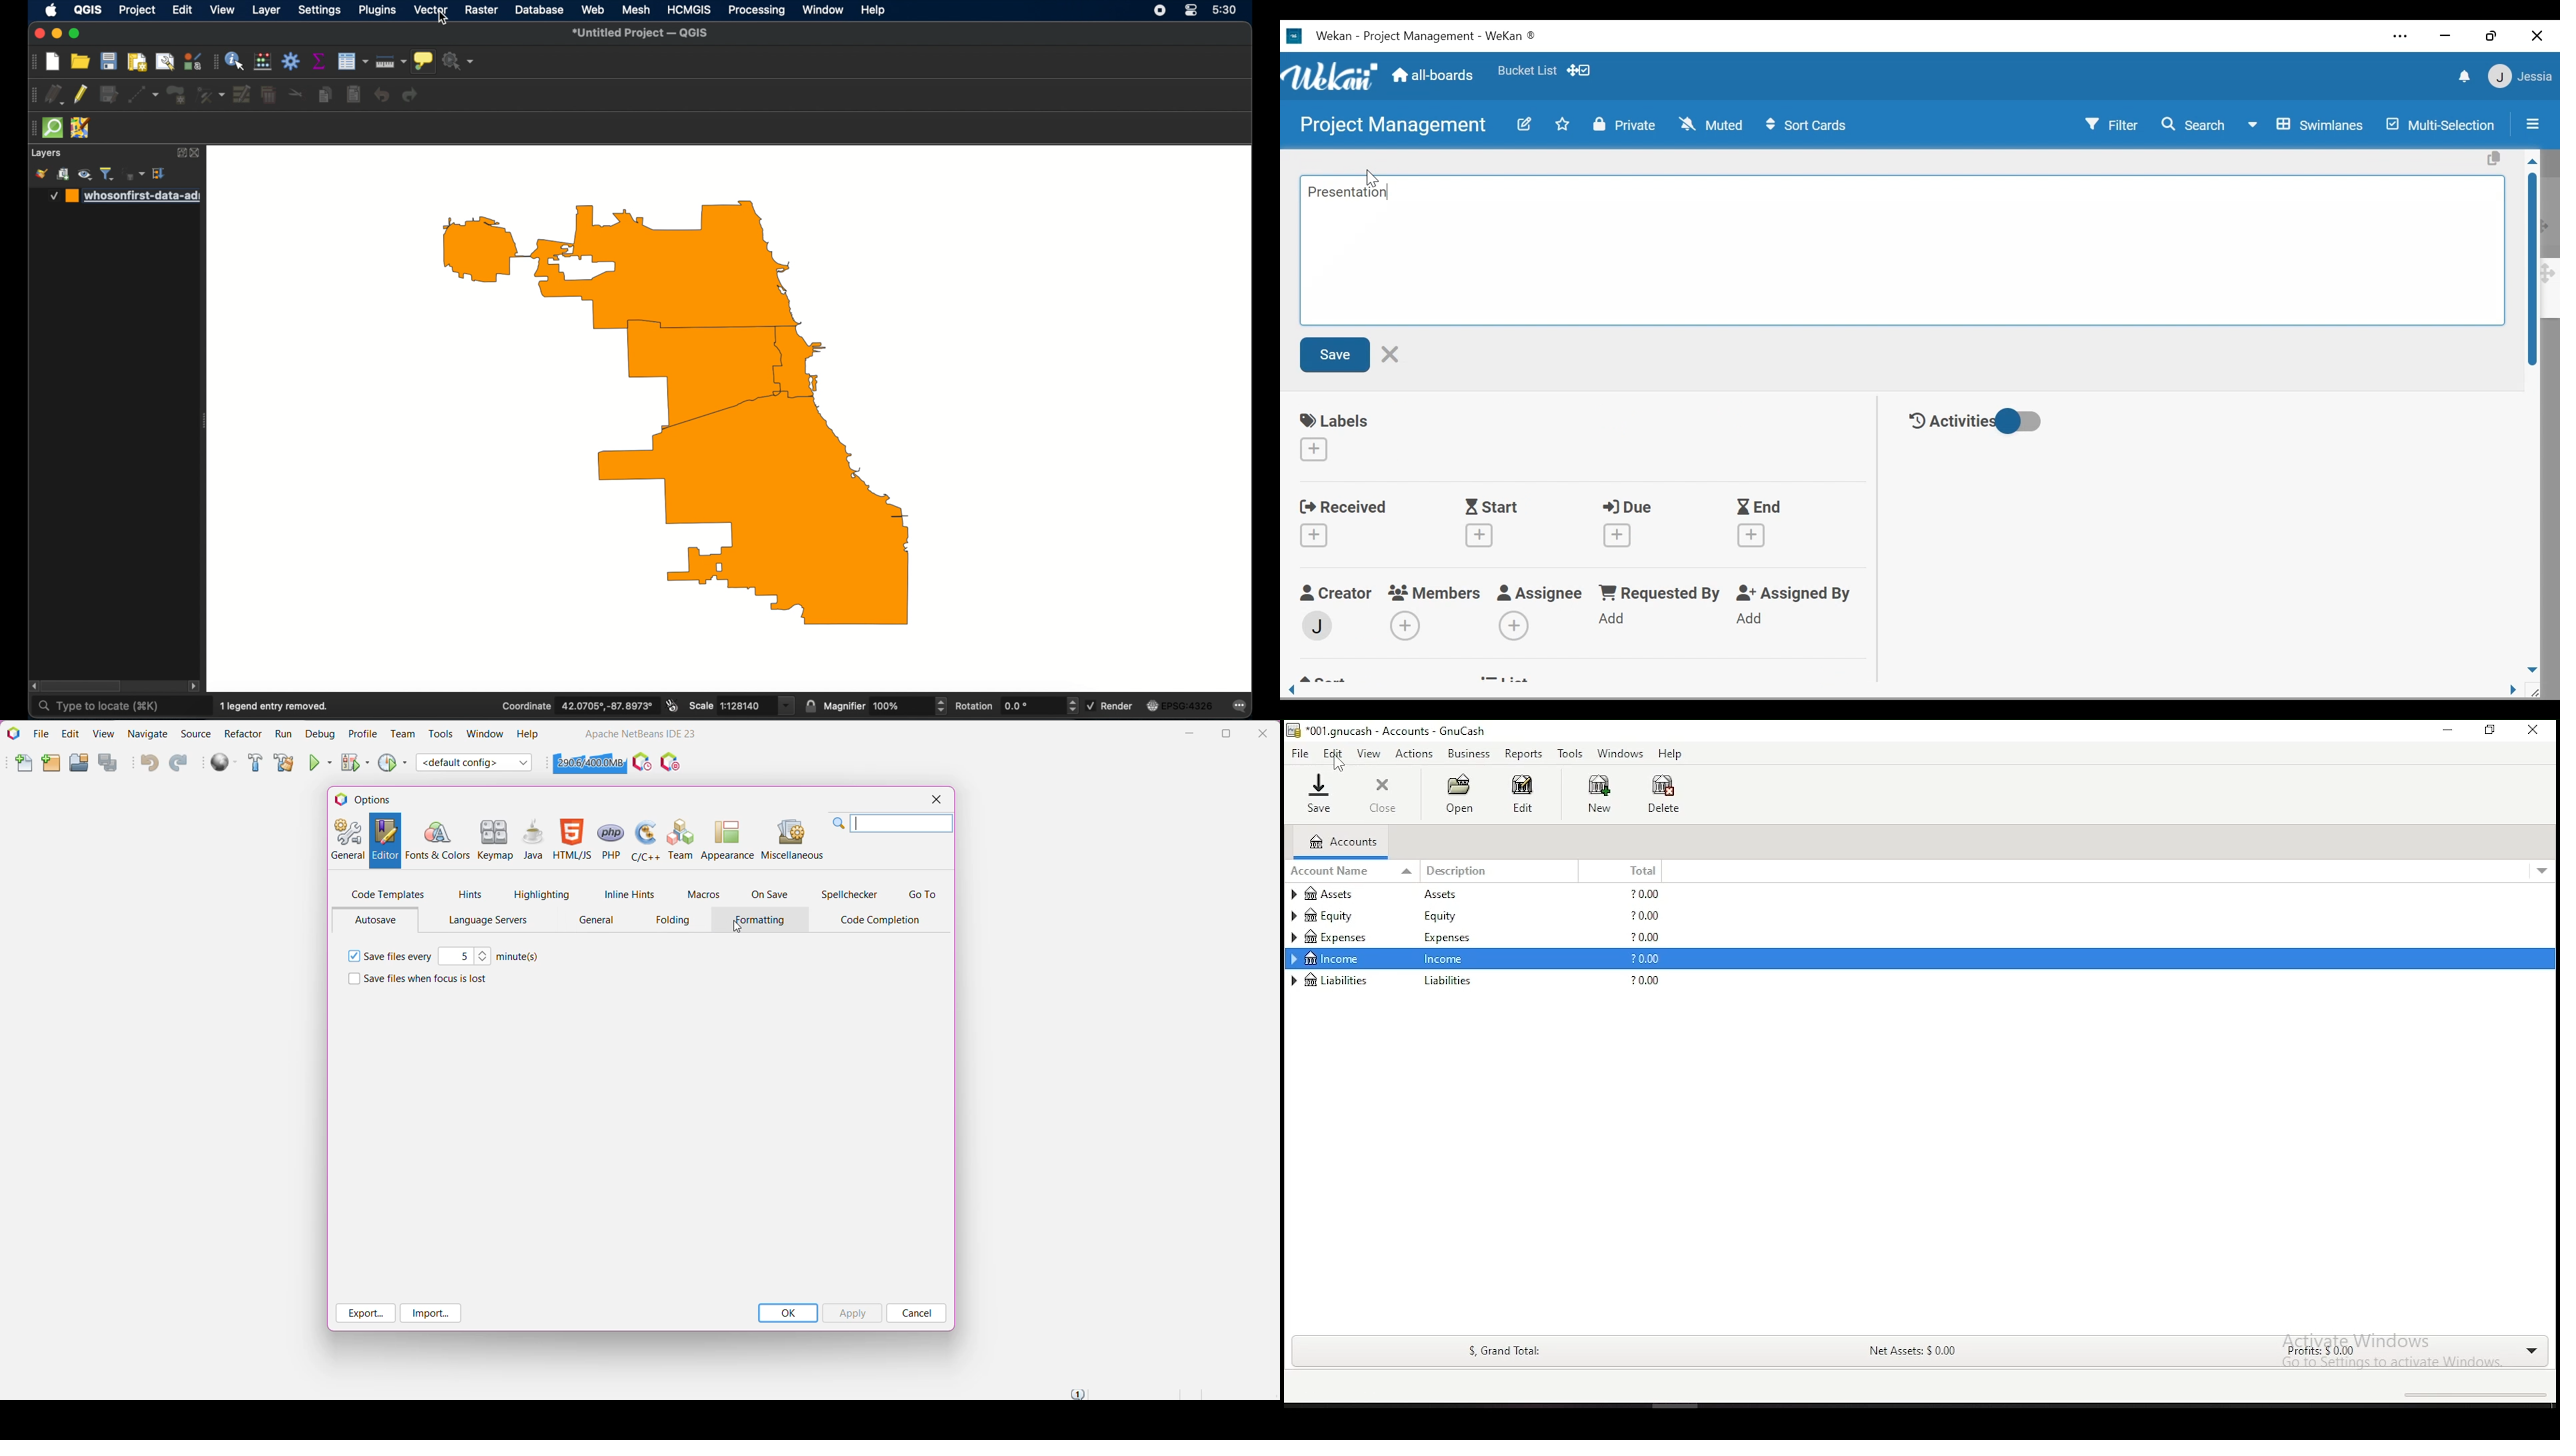  I want to click on Toggle favorites, so click(1526, 71).